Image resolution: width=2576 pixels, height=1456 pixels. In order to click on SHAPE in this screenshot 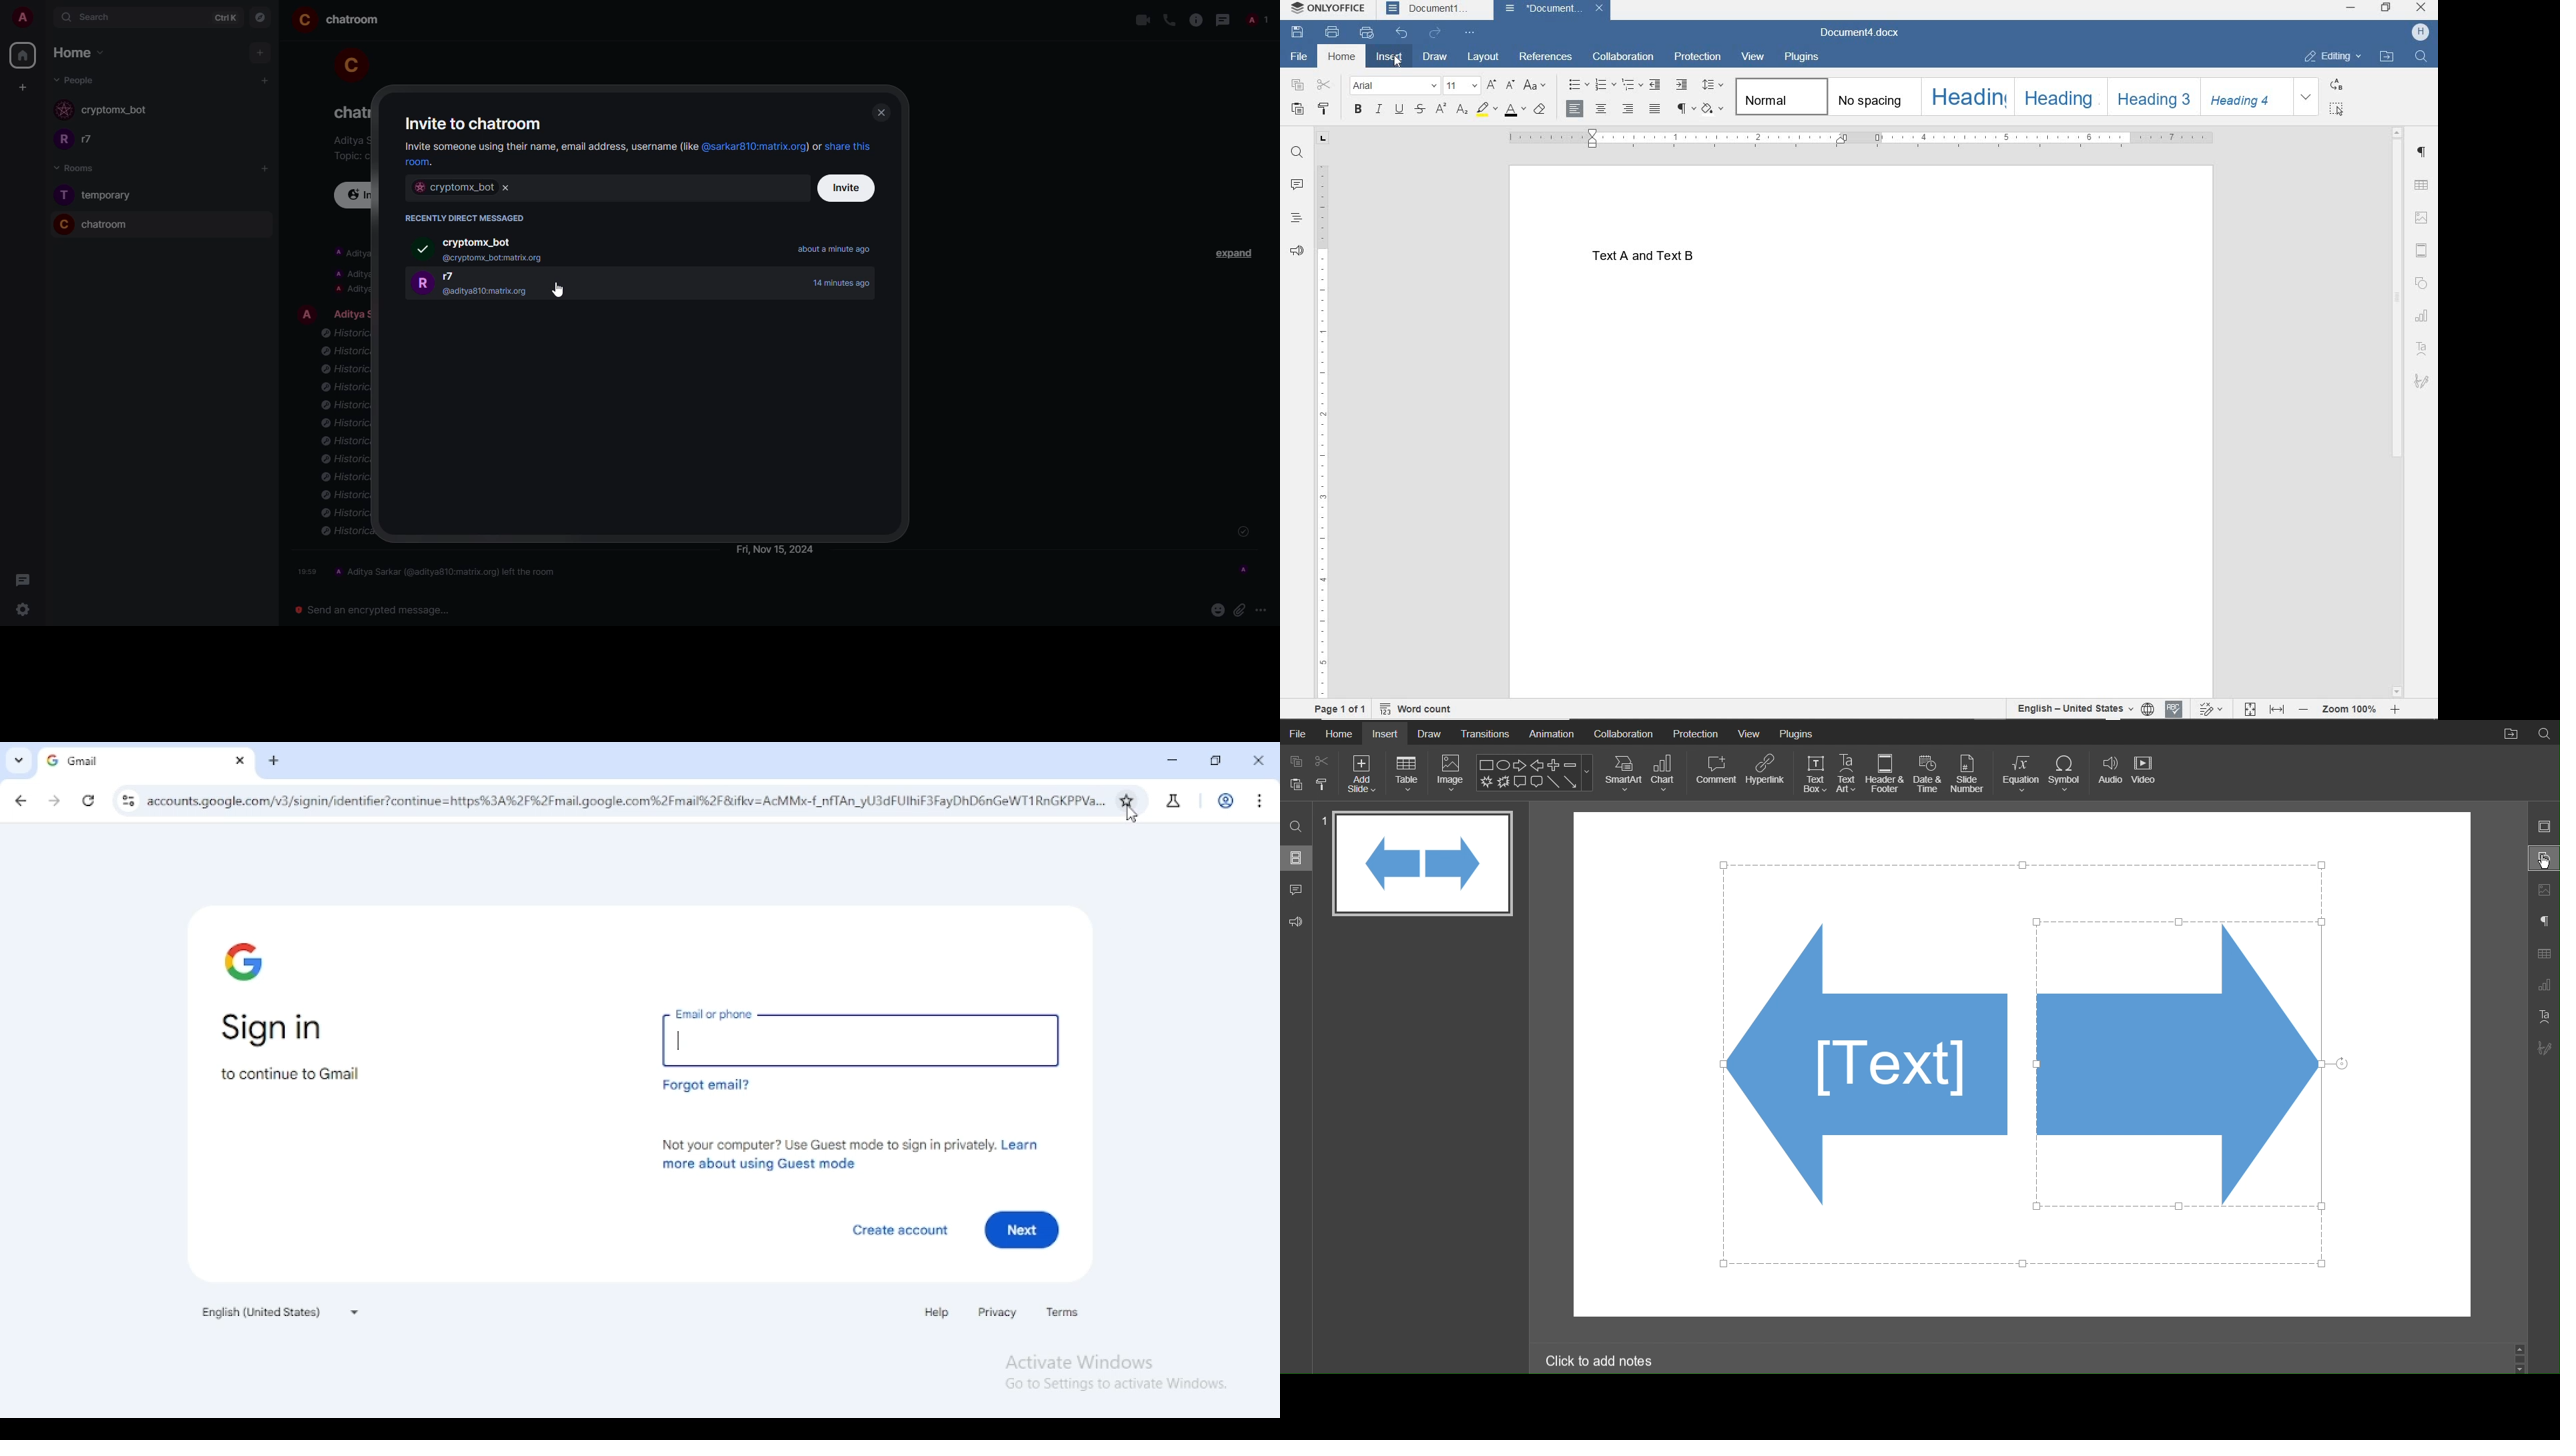, I will do `click(2422, 283)`.